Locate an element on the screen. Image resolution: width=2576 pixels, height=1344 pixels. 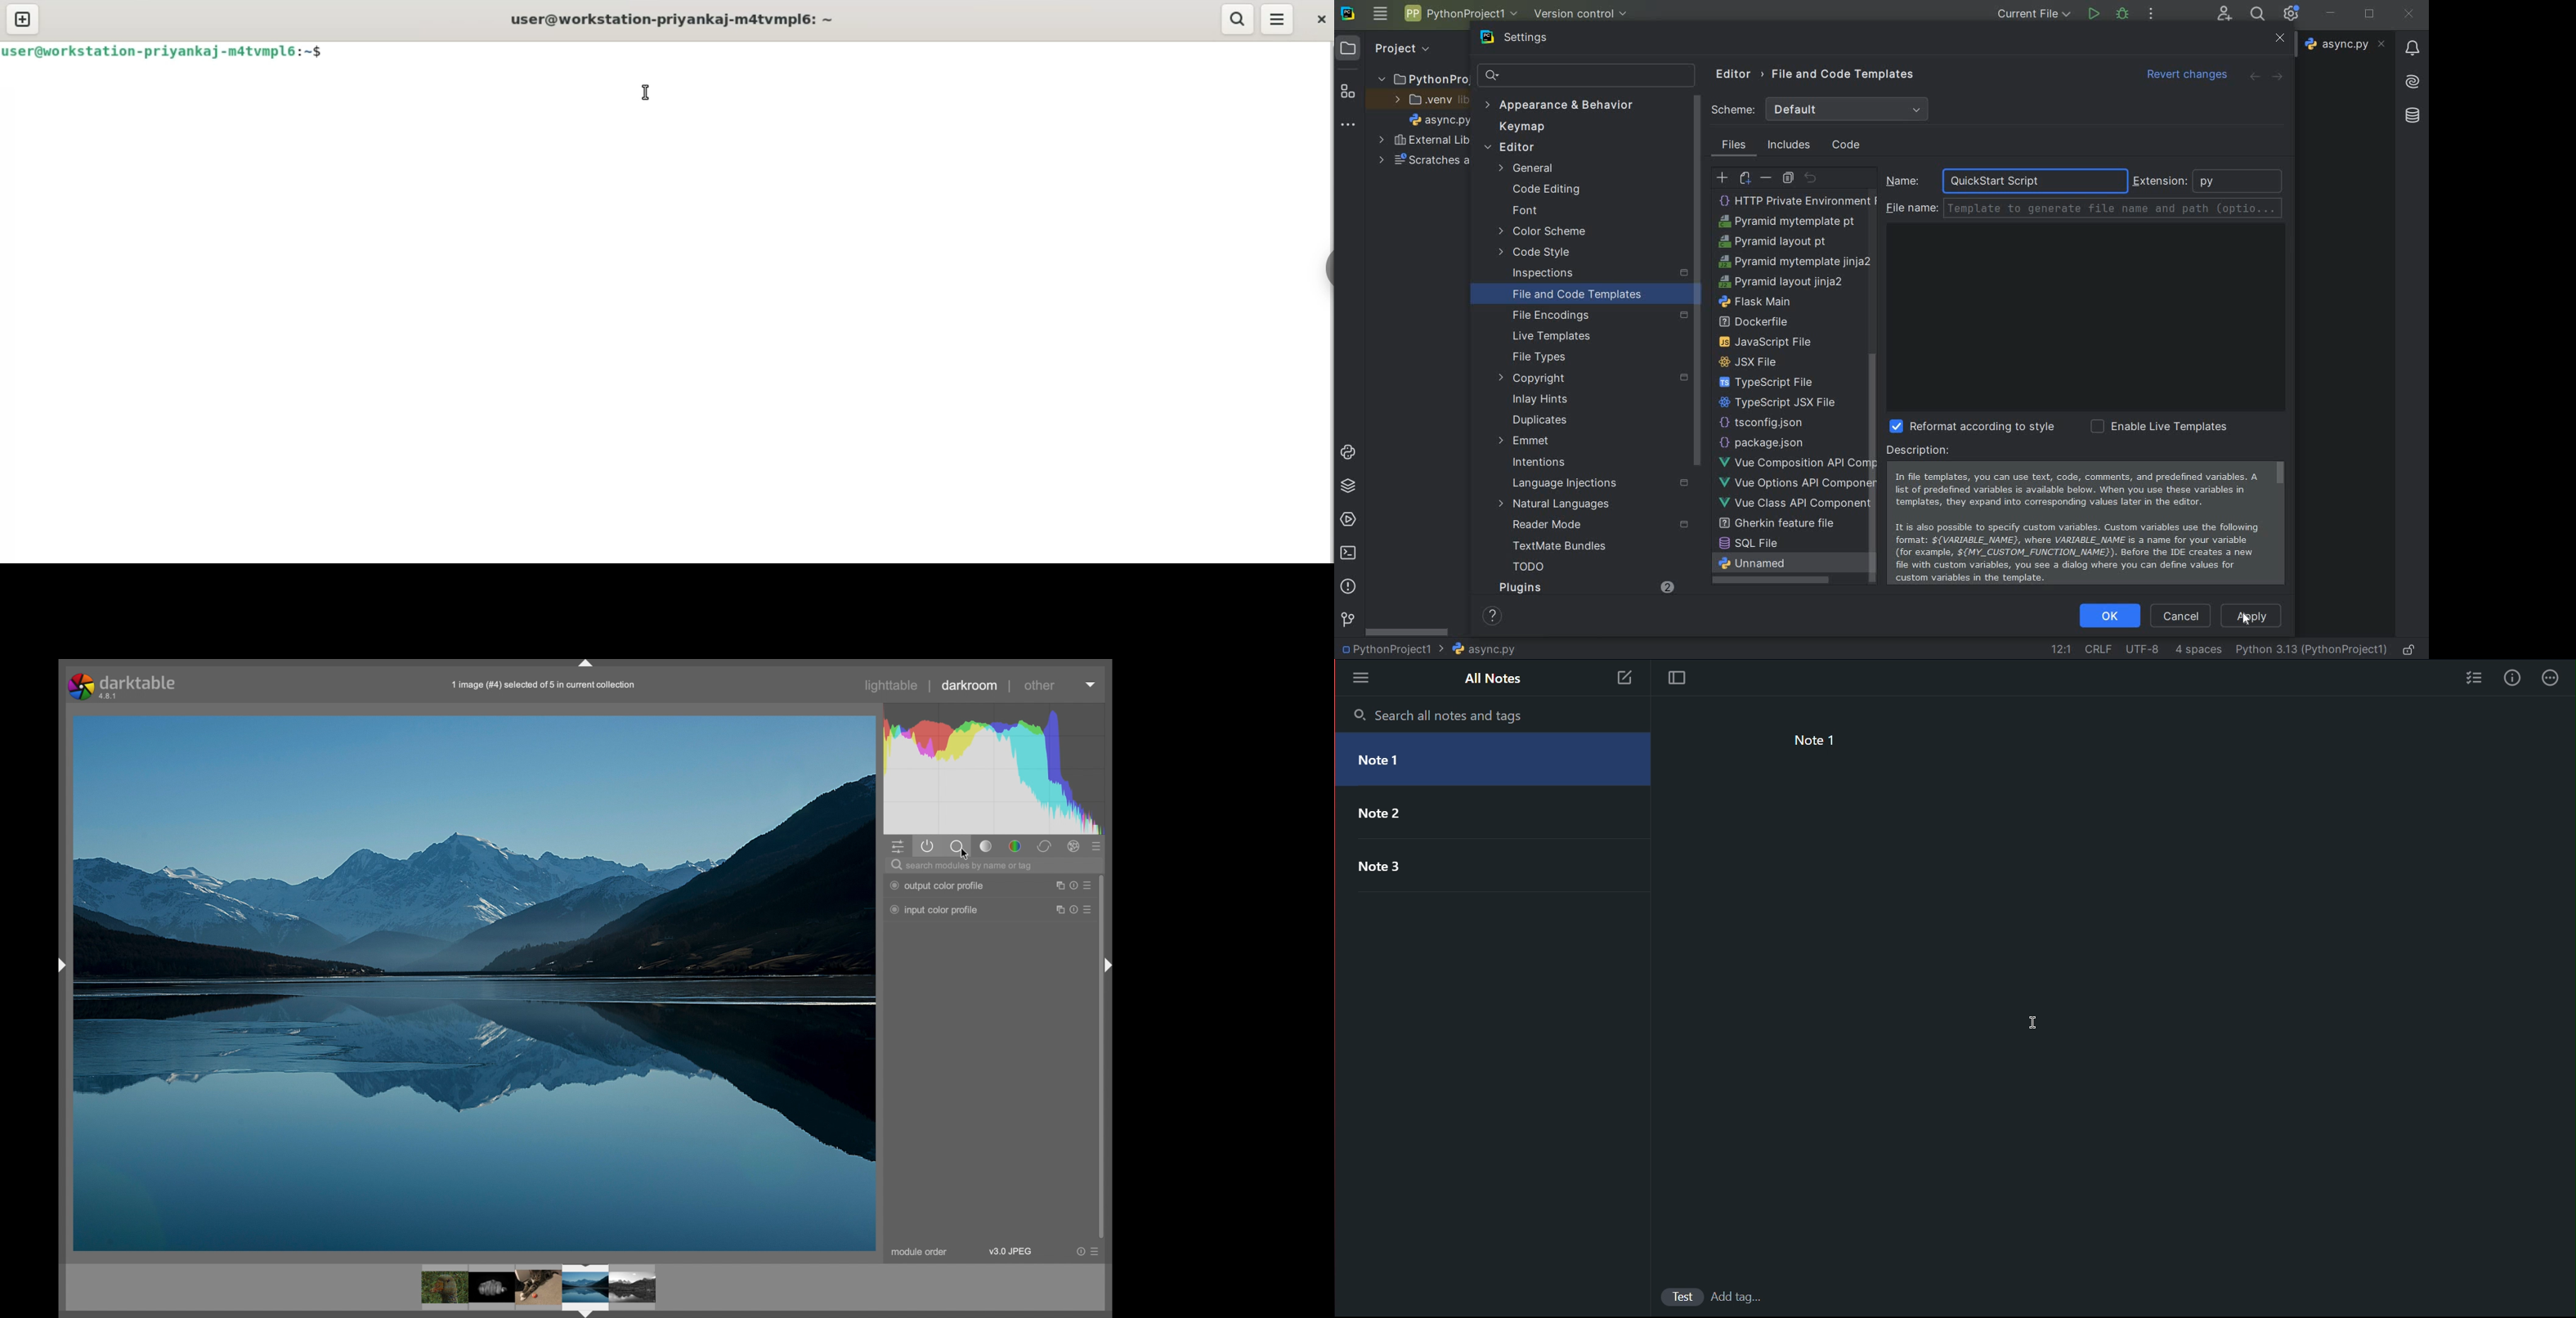
pyramid layout jinja2 is located at coordinates (1779, 560).